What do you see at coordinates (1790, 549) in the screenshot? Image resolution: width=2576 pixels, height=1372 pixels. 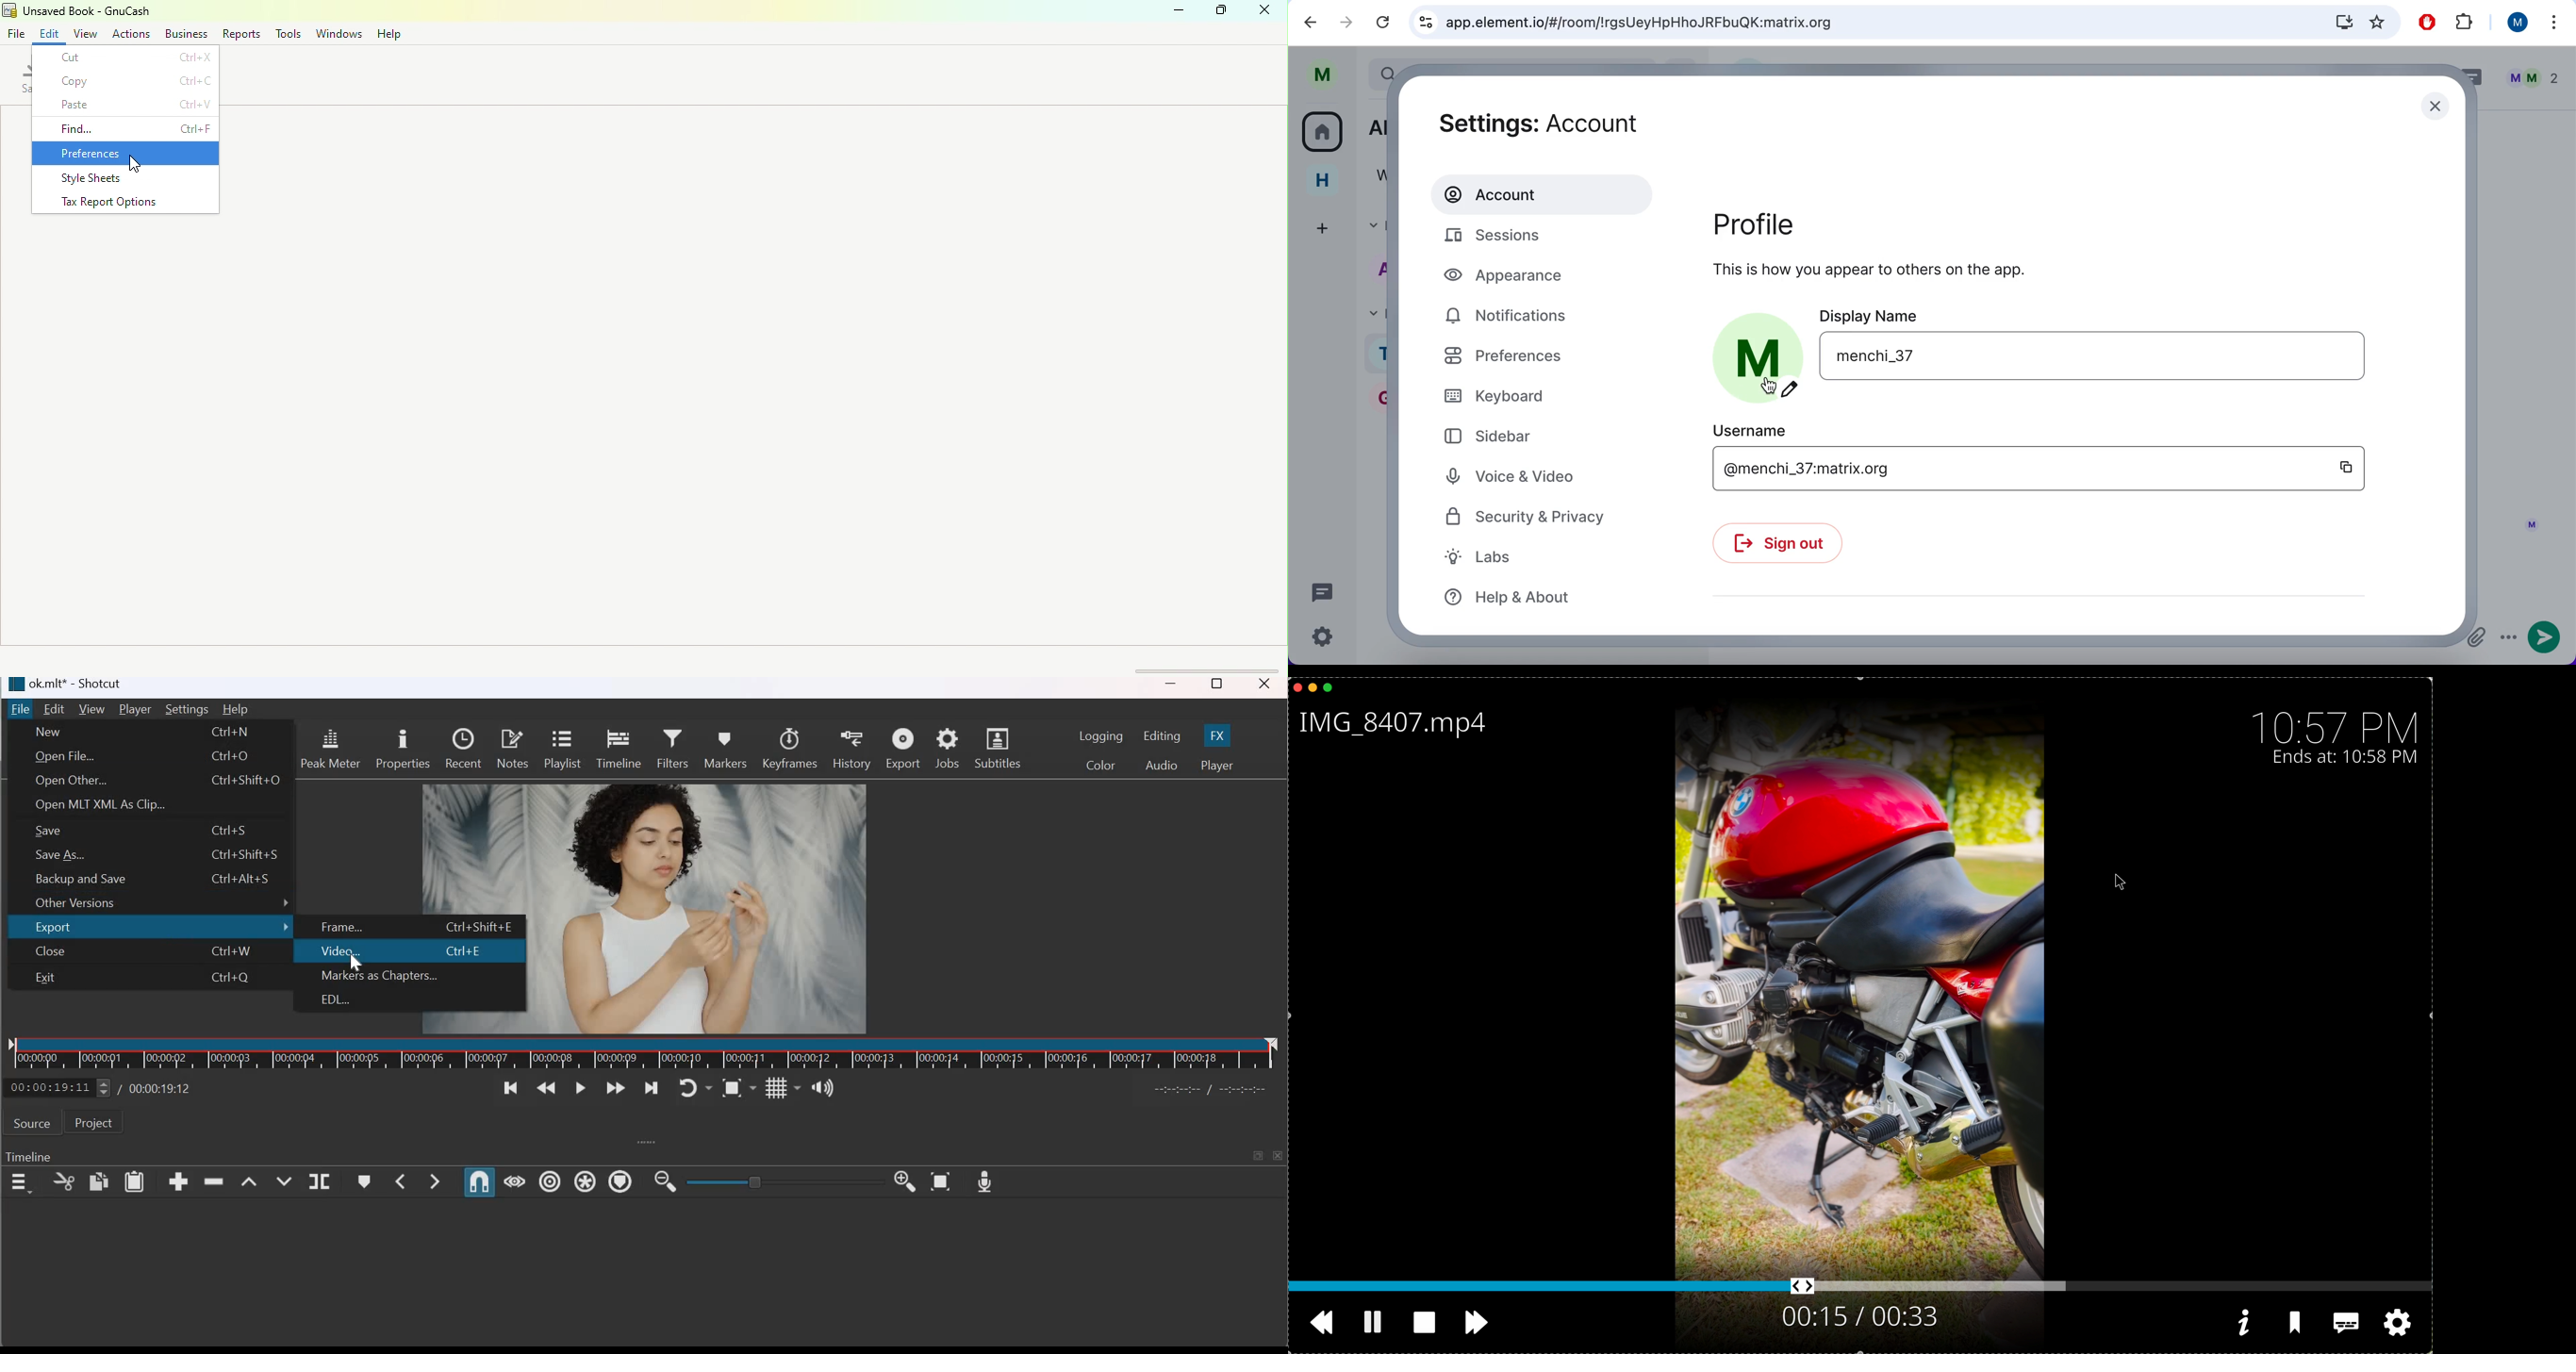 I see `sign out` at bounding box center [1790, 549].